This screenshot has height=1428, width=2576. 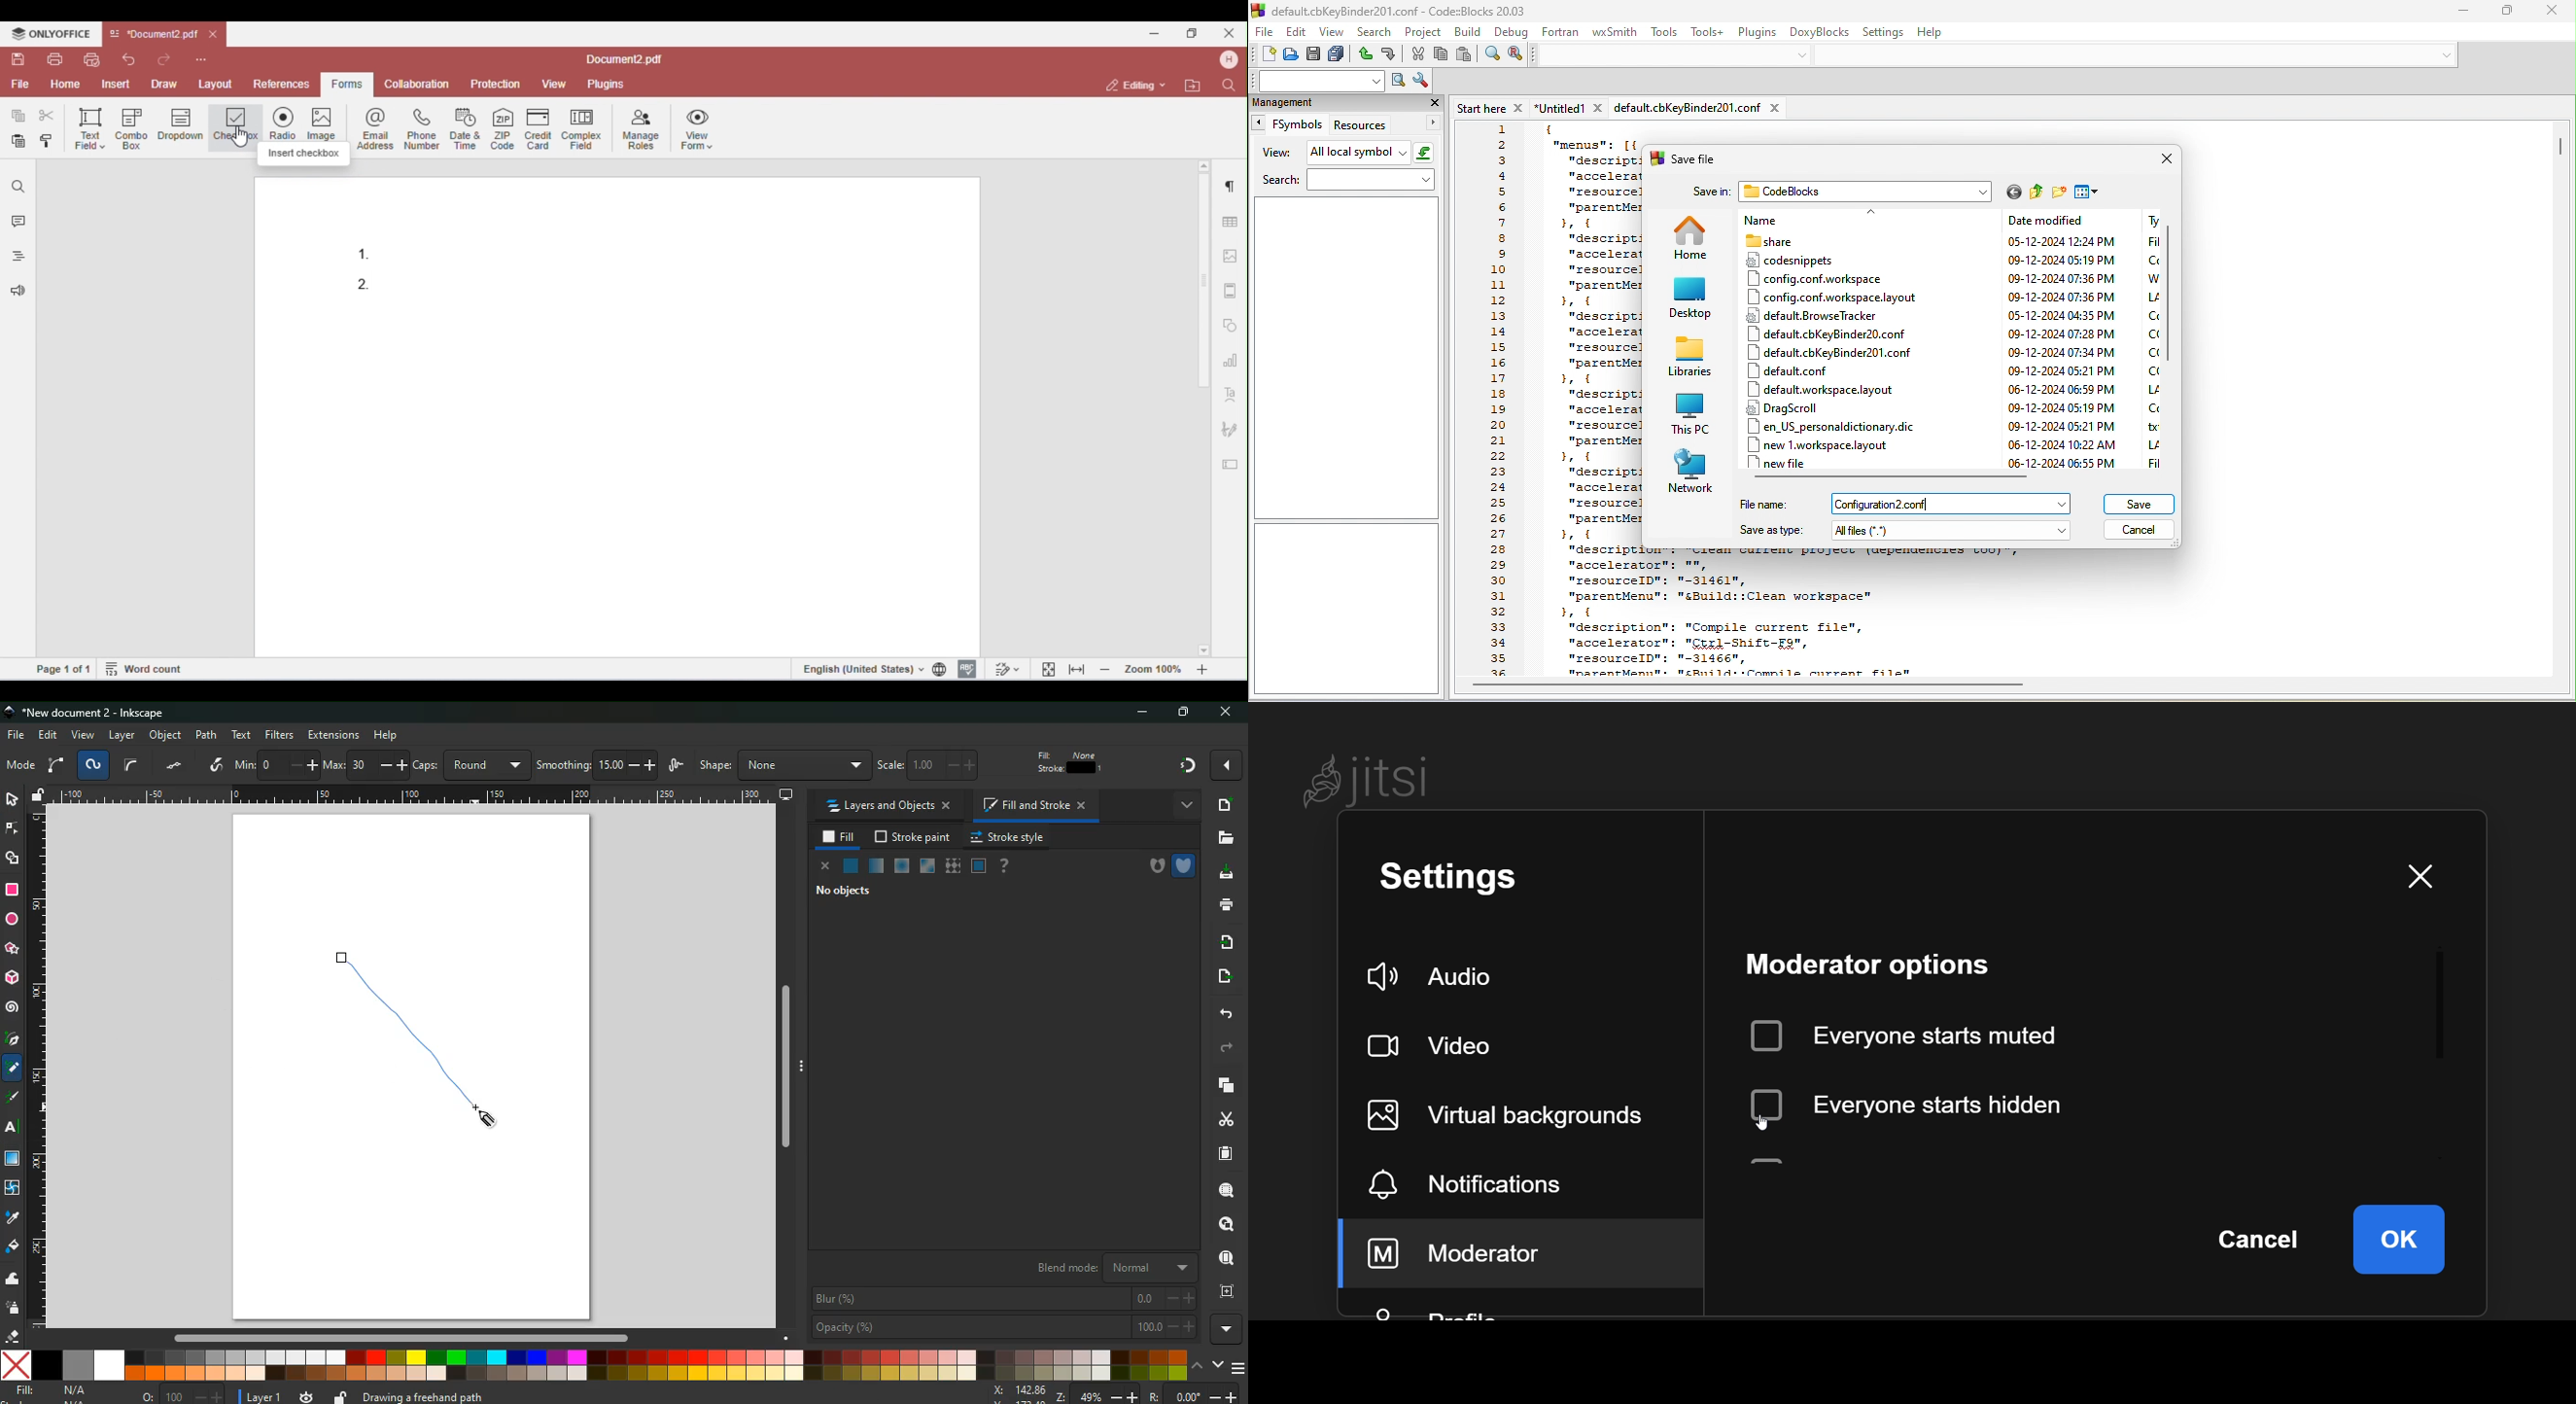 I want to click on zoom, so click(x=1117, y=1395).